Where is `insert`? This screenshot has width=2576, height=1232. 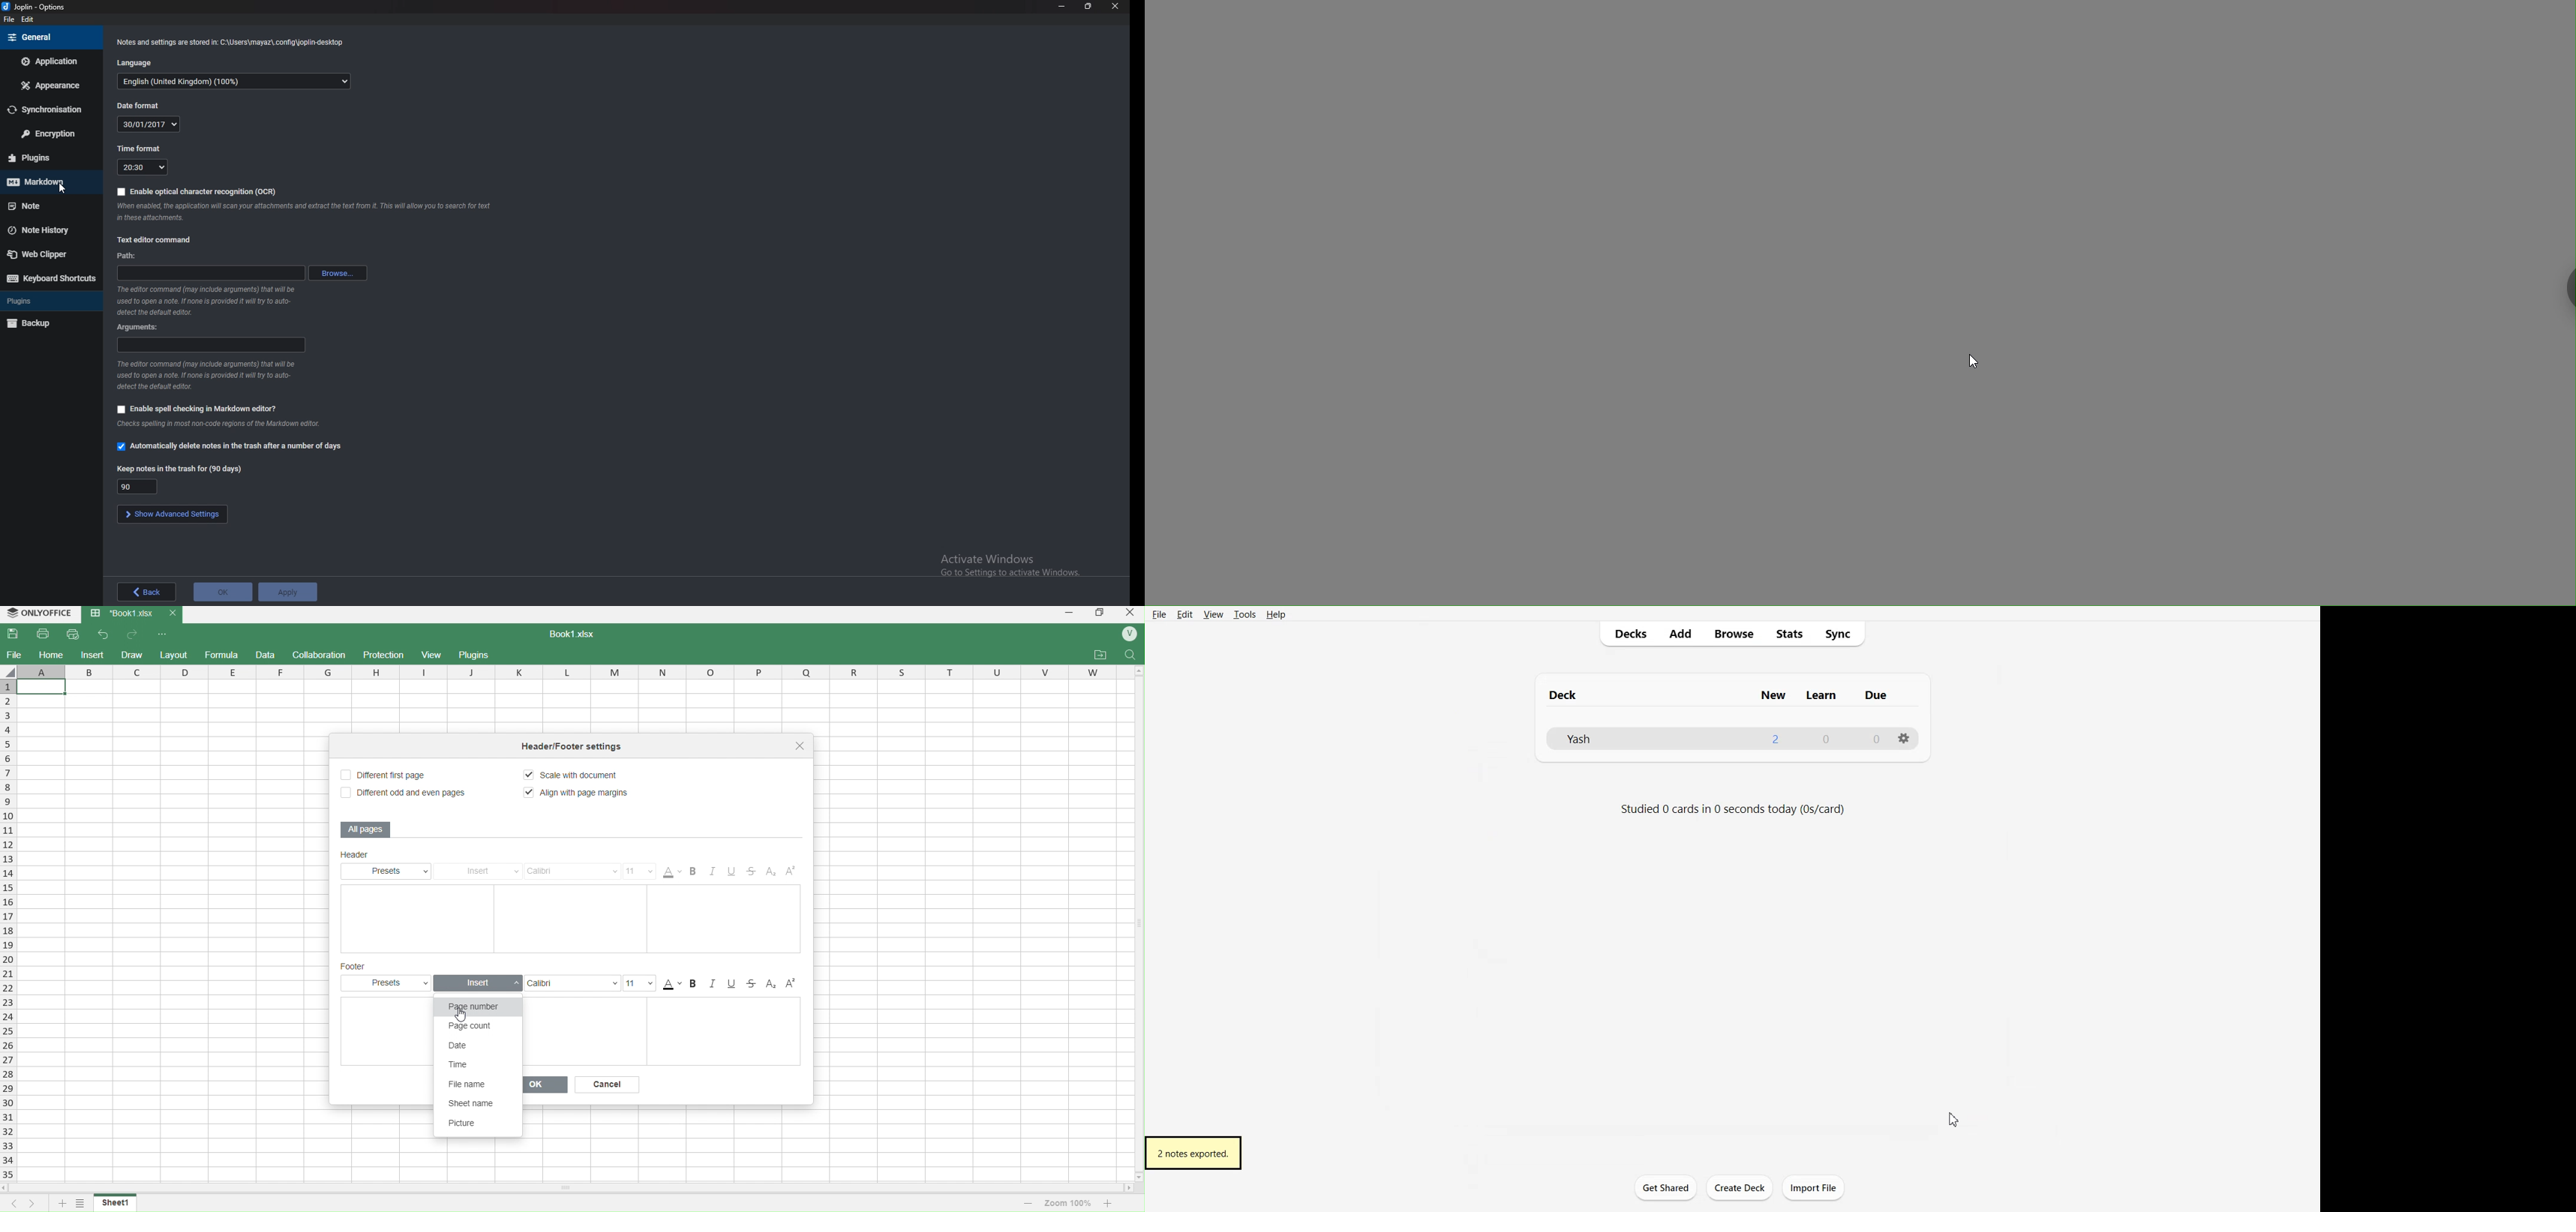 insert is located at coordinates (92, 654).